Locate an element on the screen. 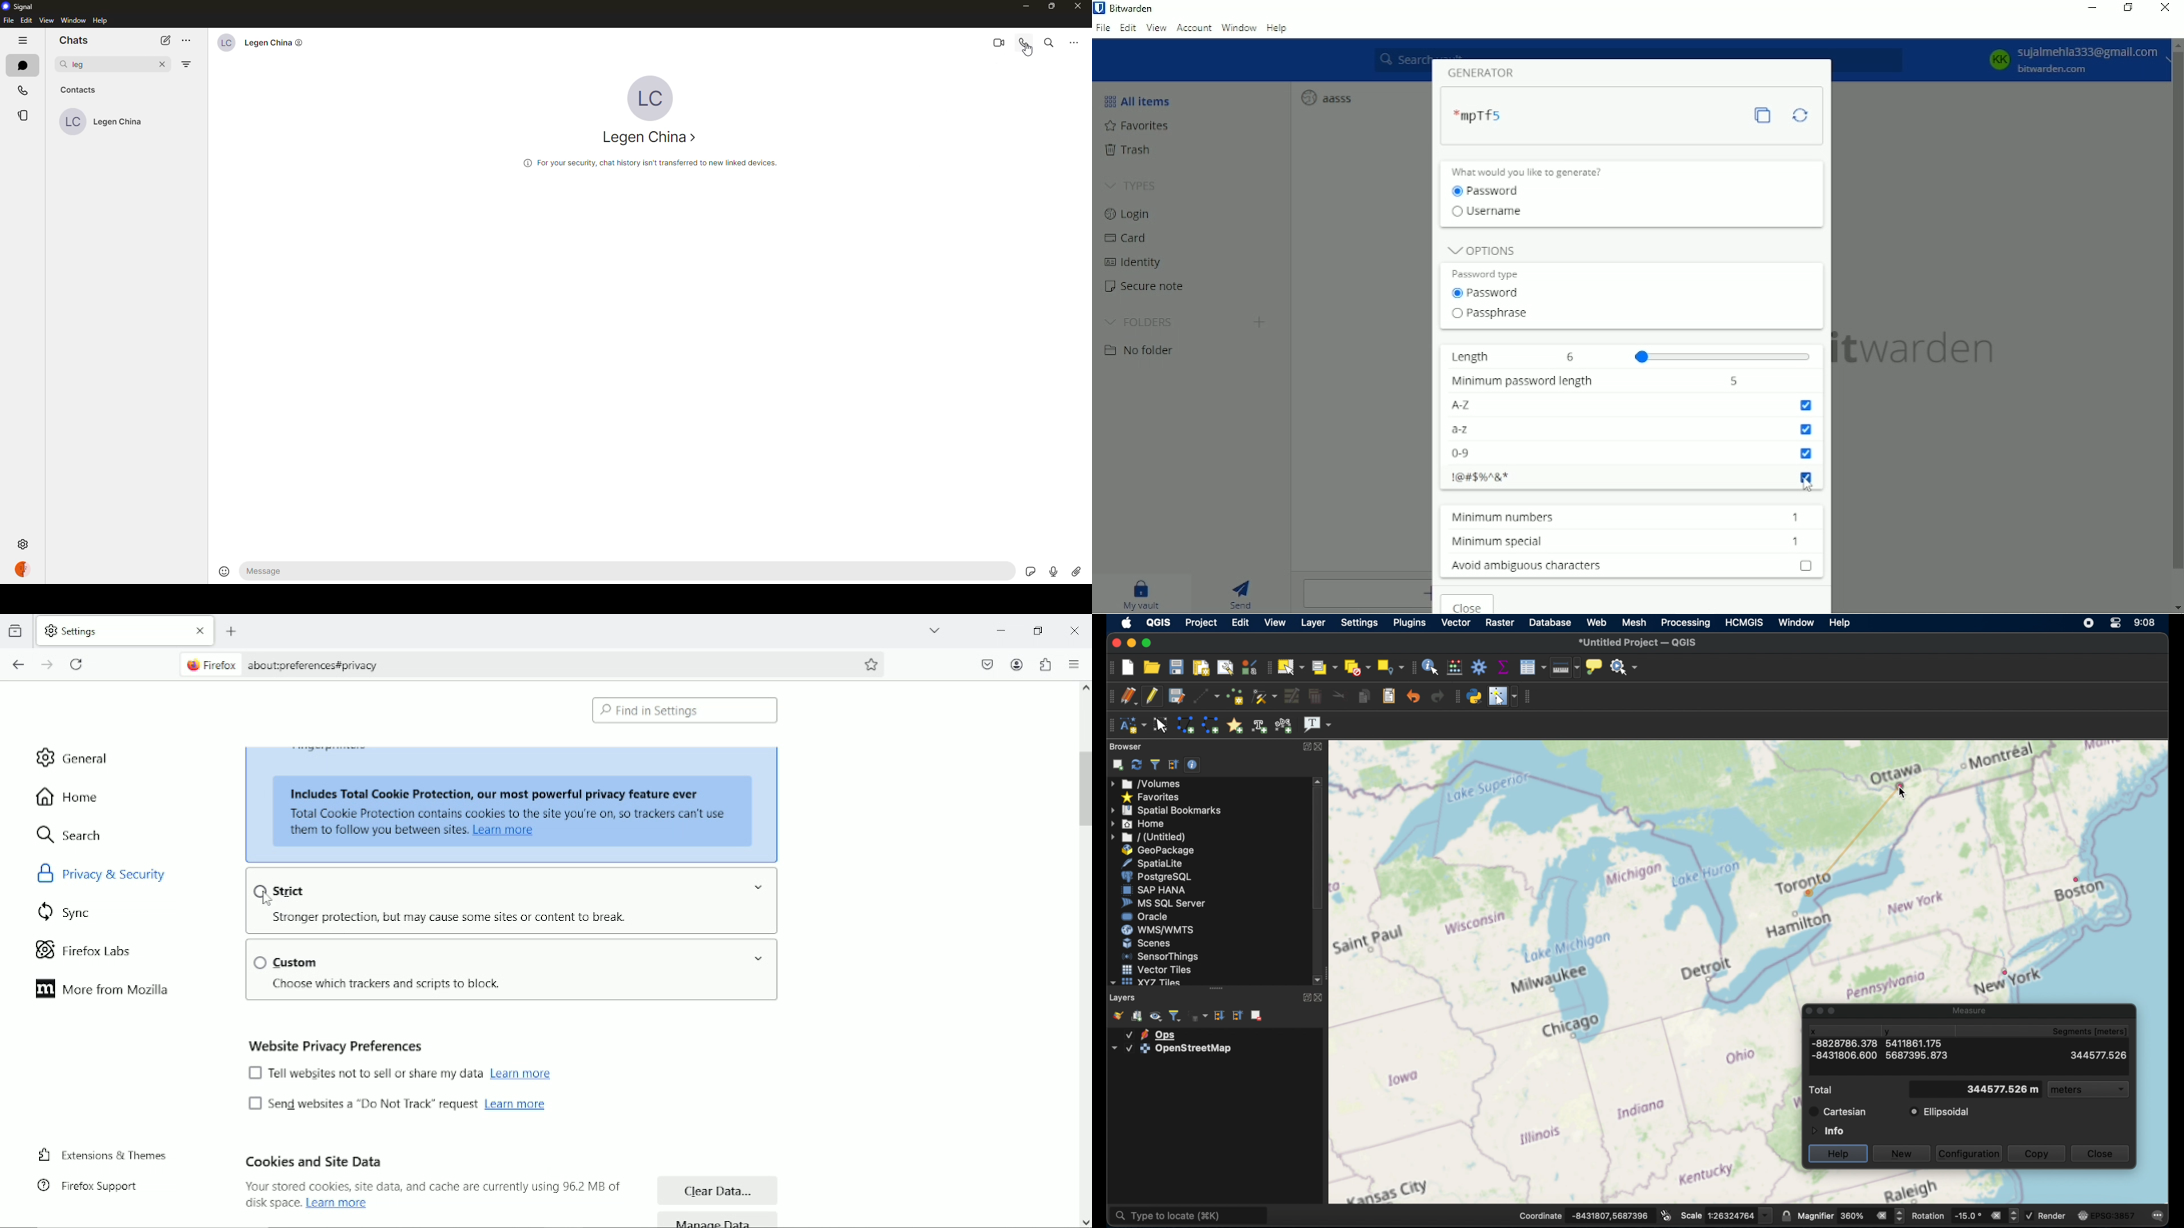 The image size is (2184, 1232). Send is located at coordinates (1244, 592).